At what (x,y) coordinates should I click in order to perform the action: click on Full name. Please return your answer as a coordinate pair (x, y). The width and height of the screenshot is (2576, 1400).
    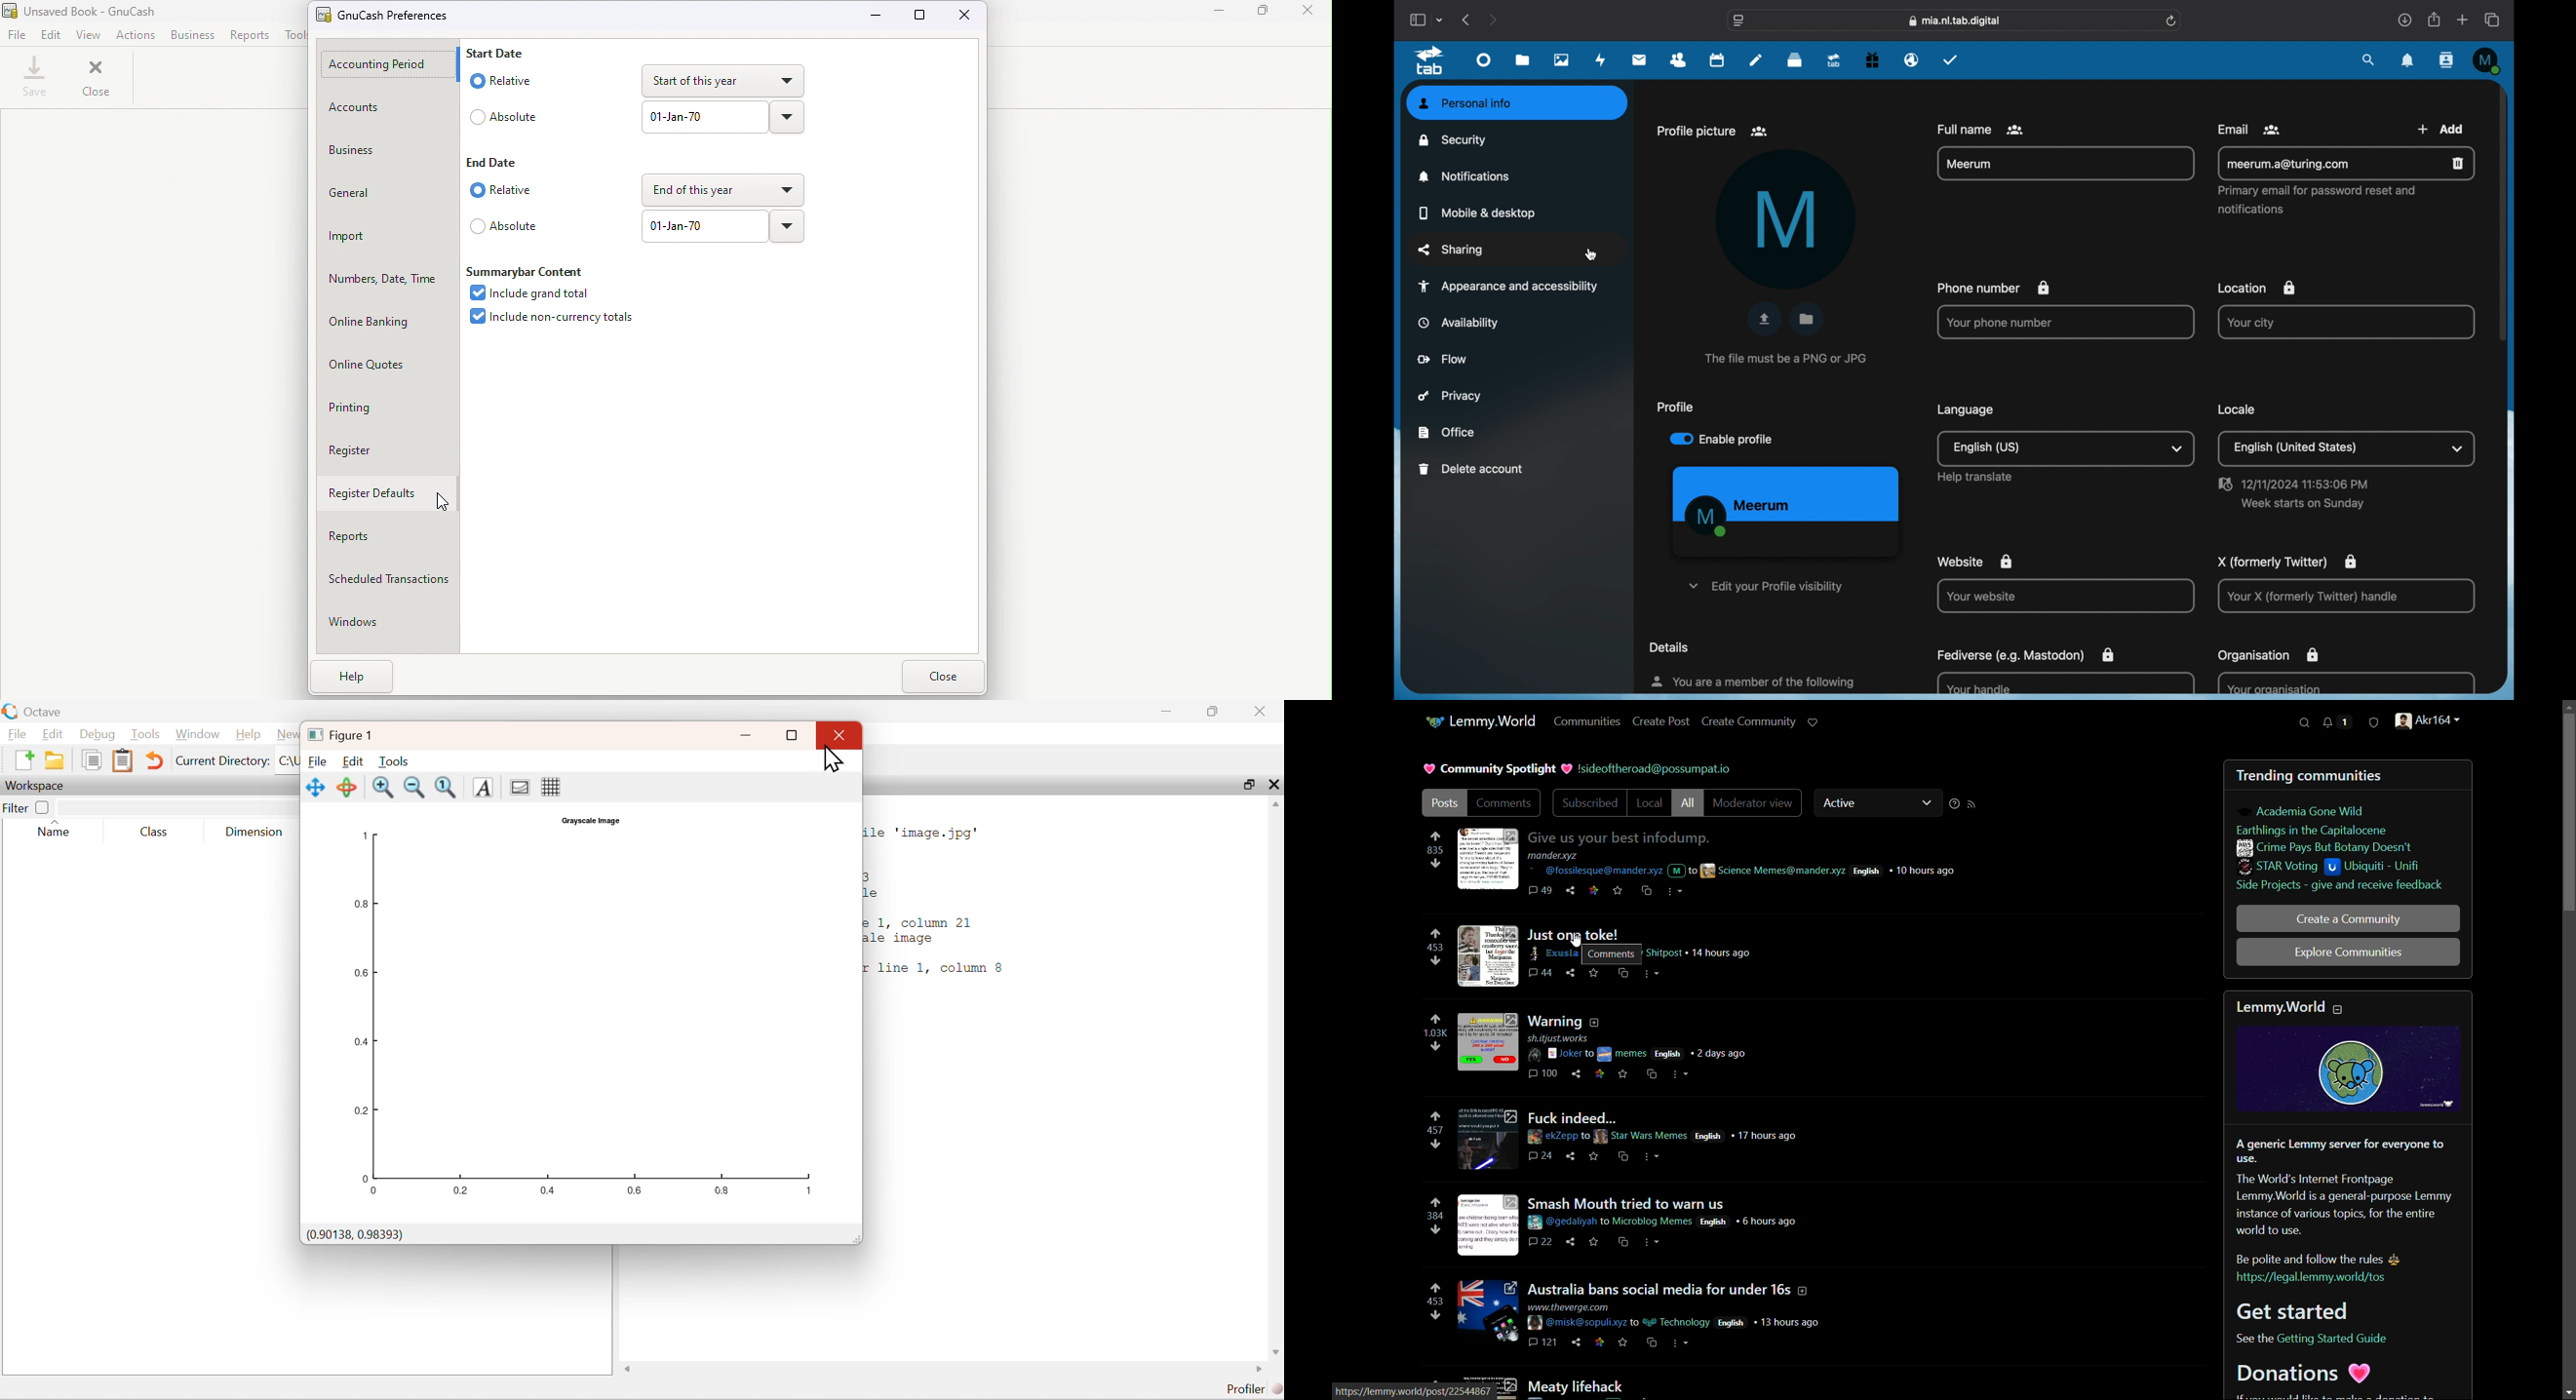
    Looking at the image, I should click on (1981, 130).